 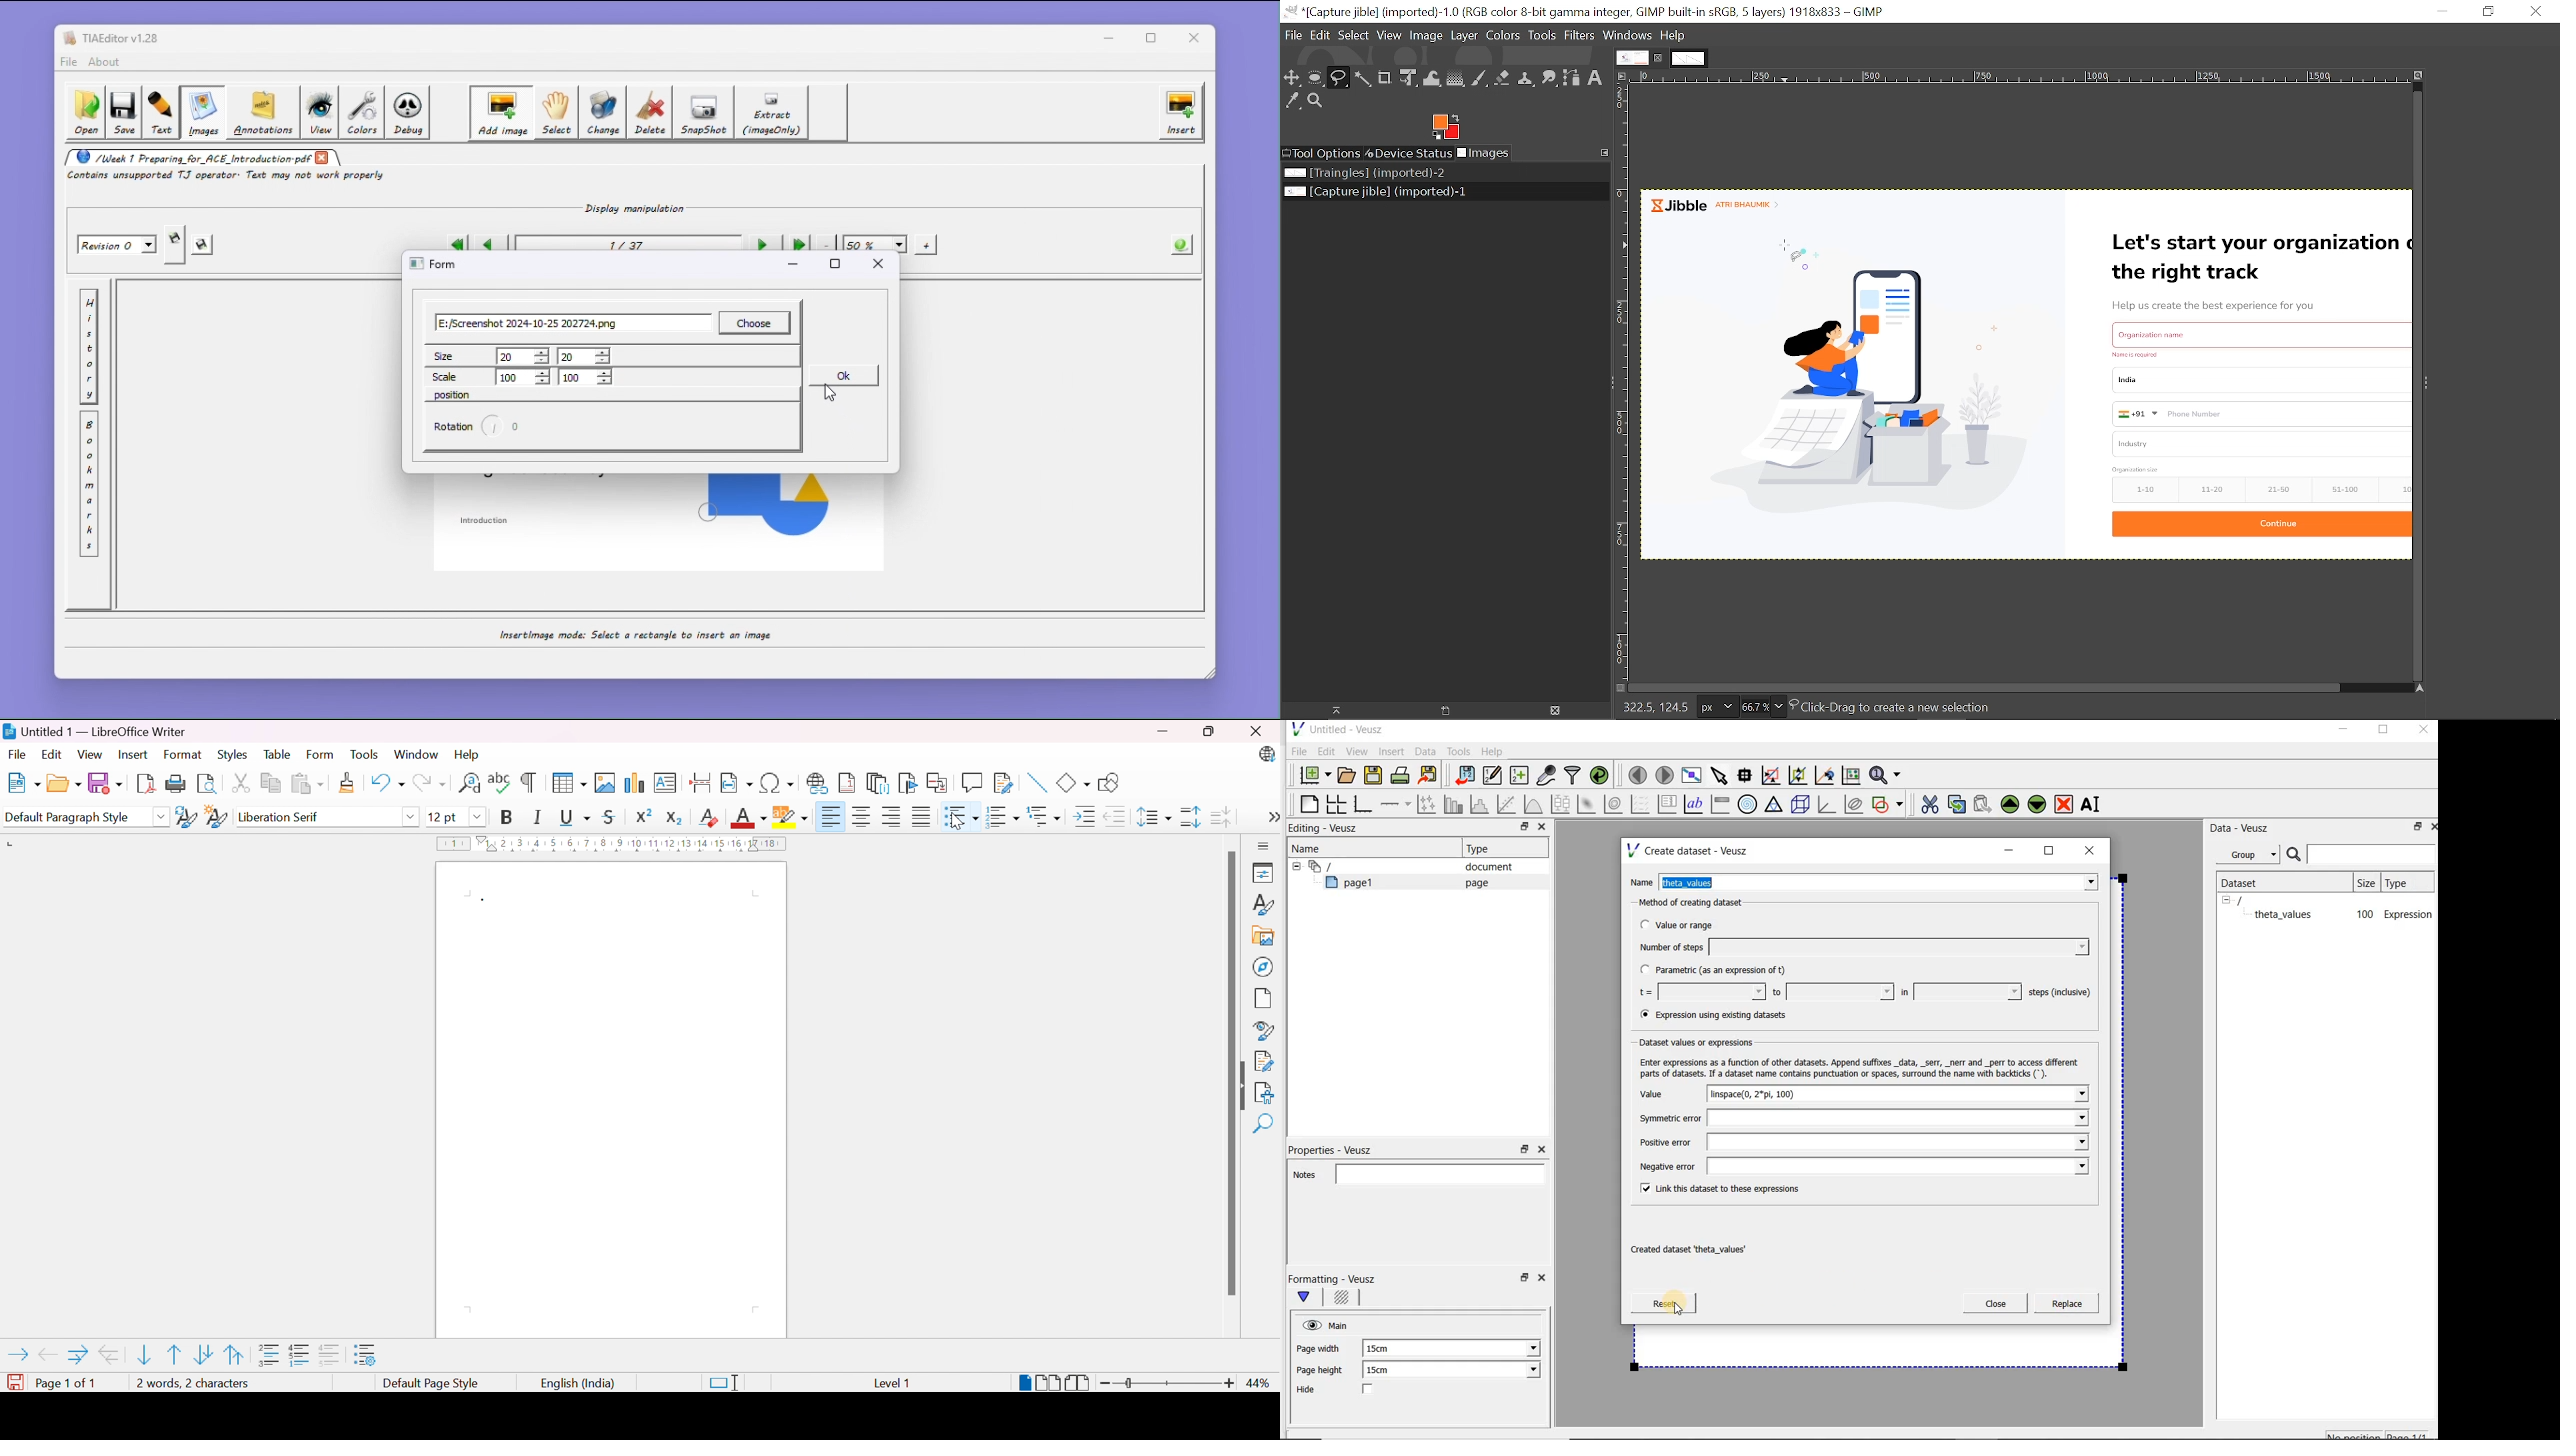 What do you see at coordinates (1688, 58) in the screenshot?
I see `Other tab` at bounding box center [1688, 58].